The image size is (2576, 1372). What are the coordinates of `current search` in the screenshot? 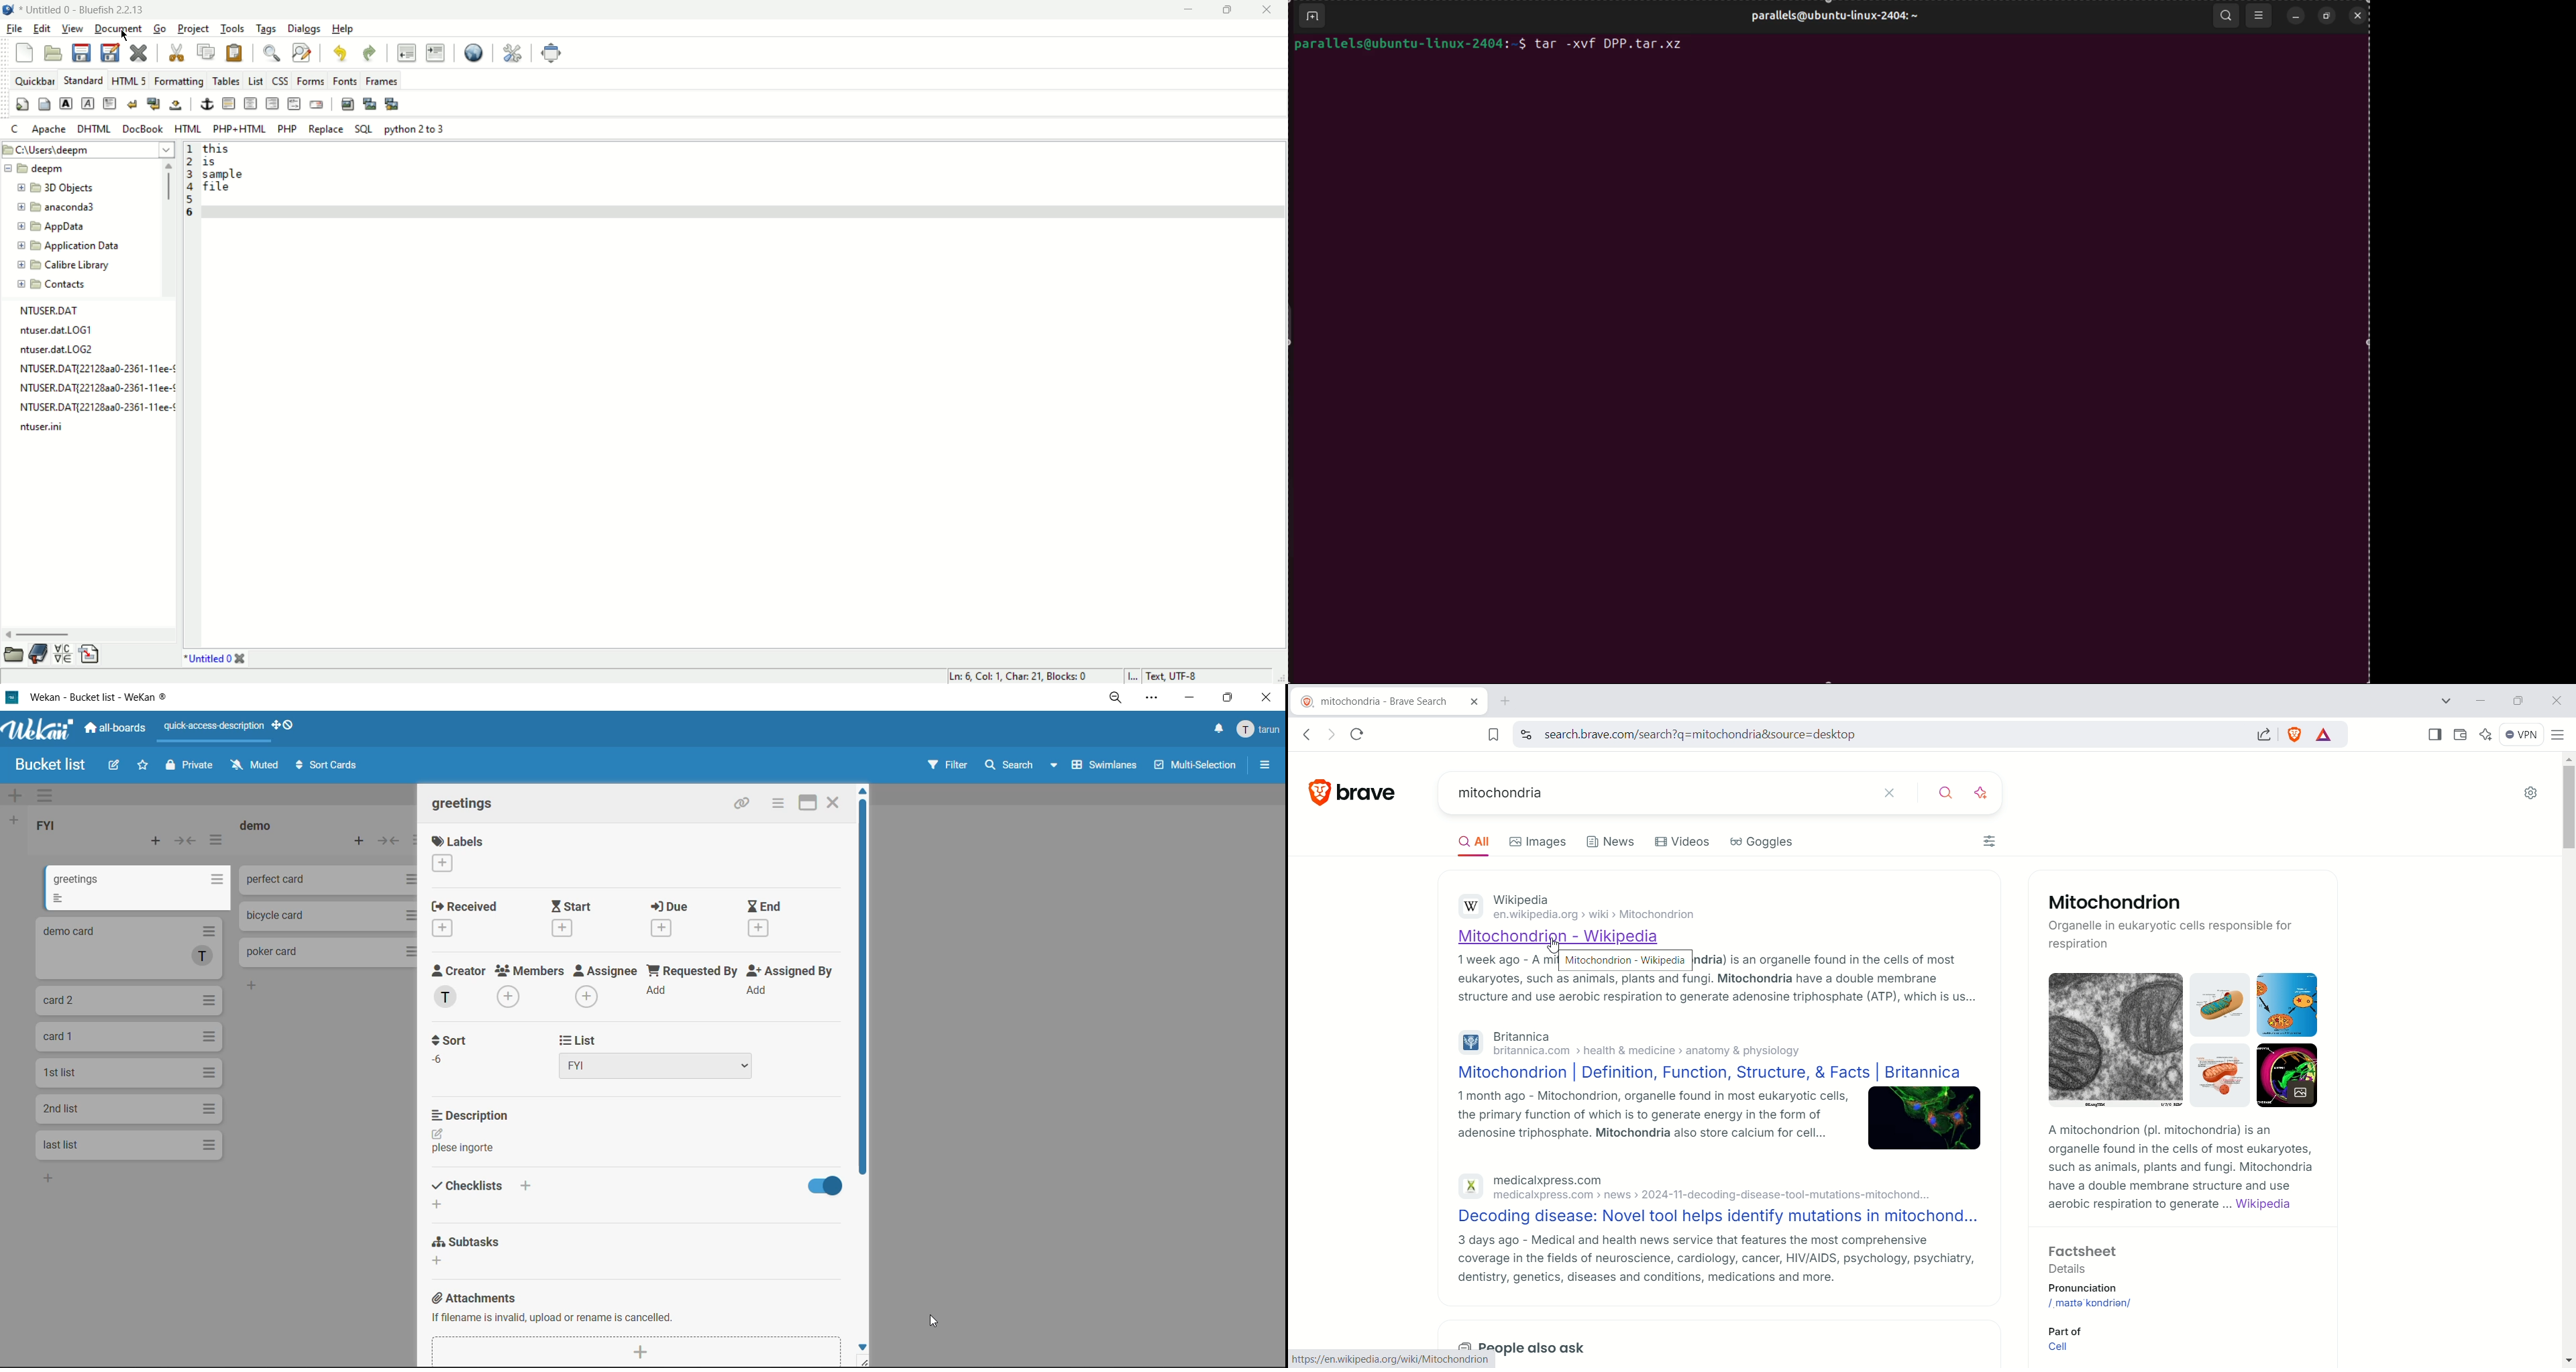 It's located at (1643, 793).